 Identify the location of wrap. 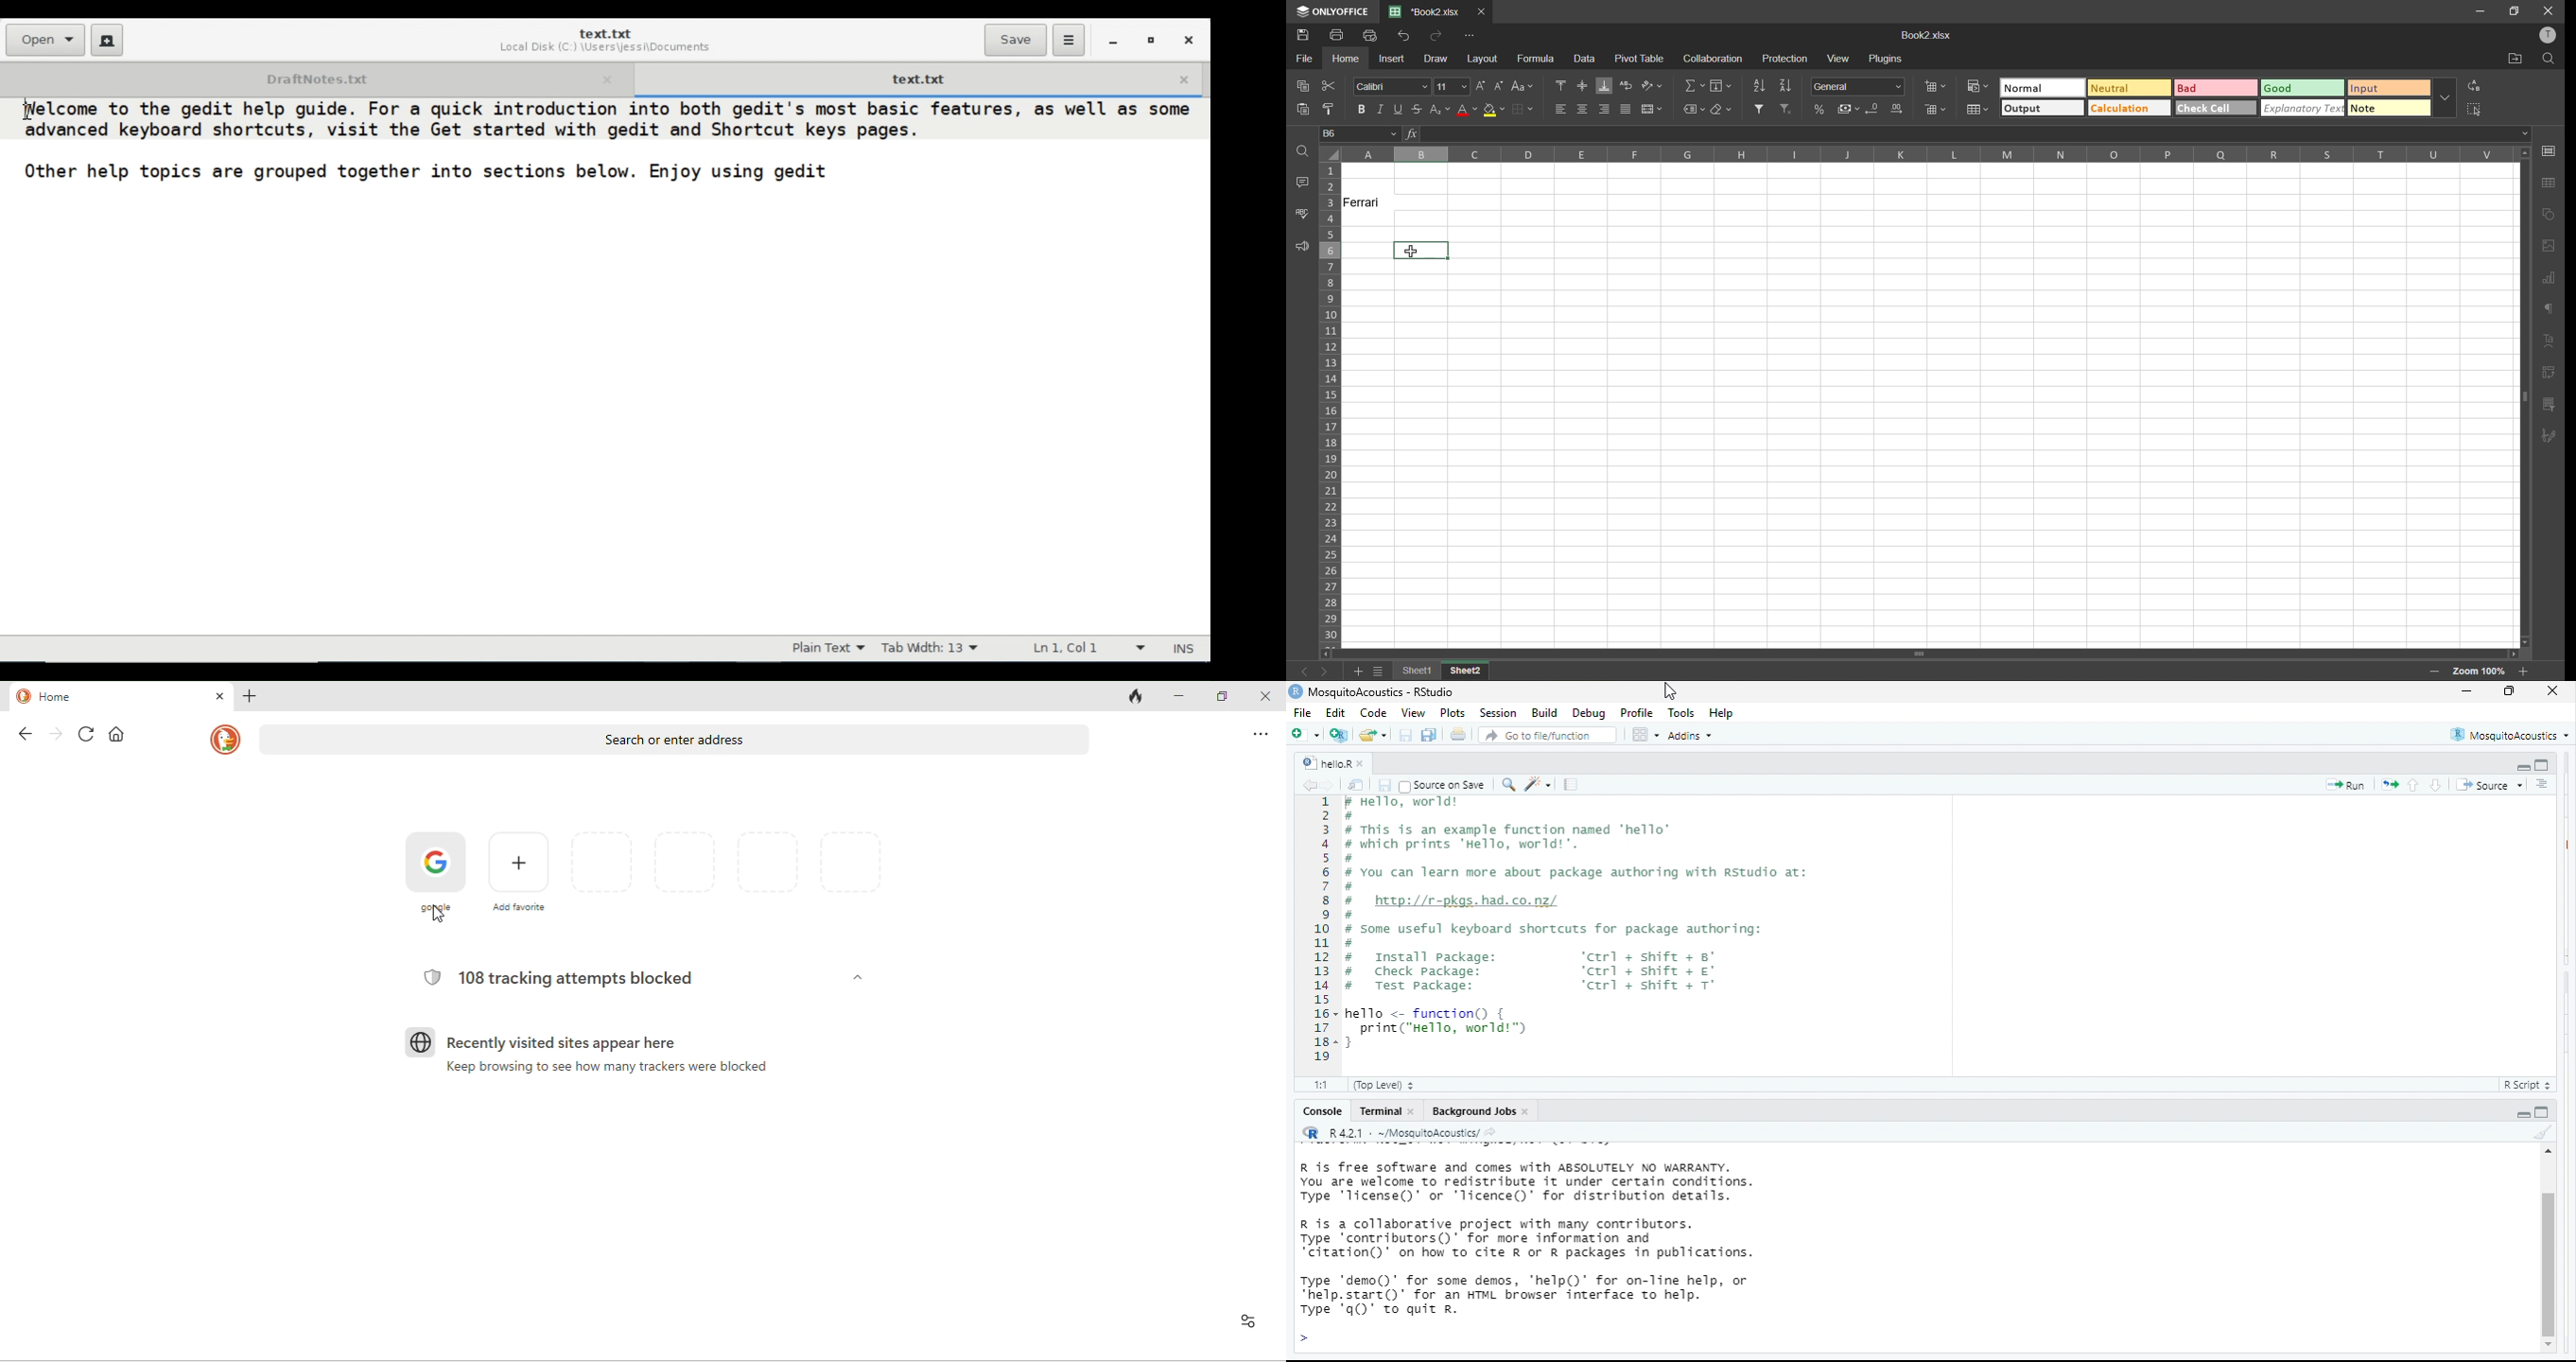
(1628, 87).